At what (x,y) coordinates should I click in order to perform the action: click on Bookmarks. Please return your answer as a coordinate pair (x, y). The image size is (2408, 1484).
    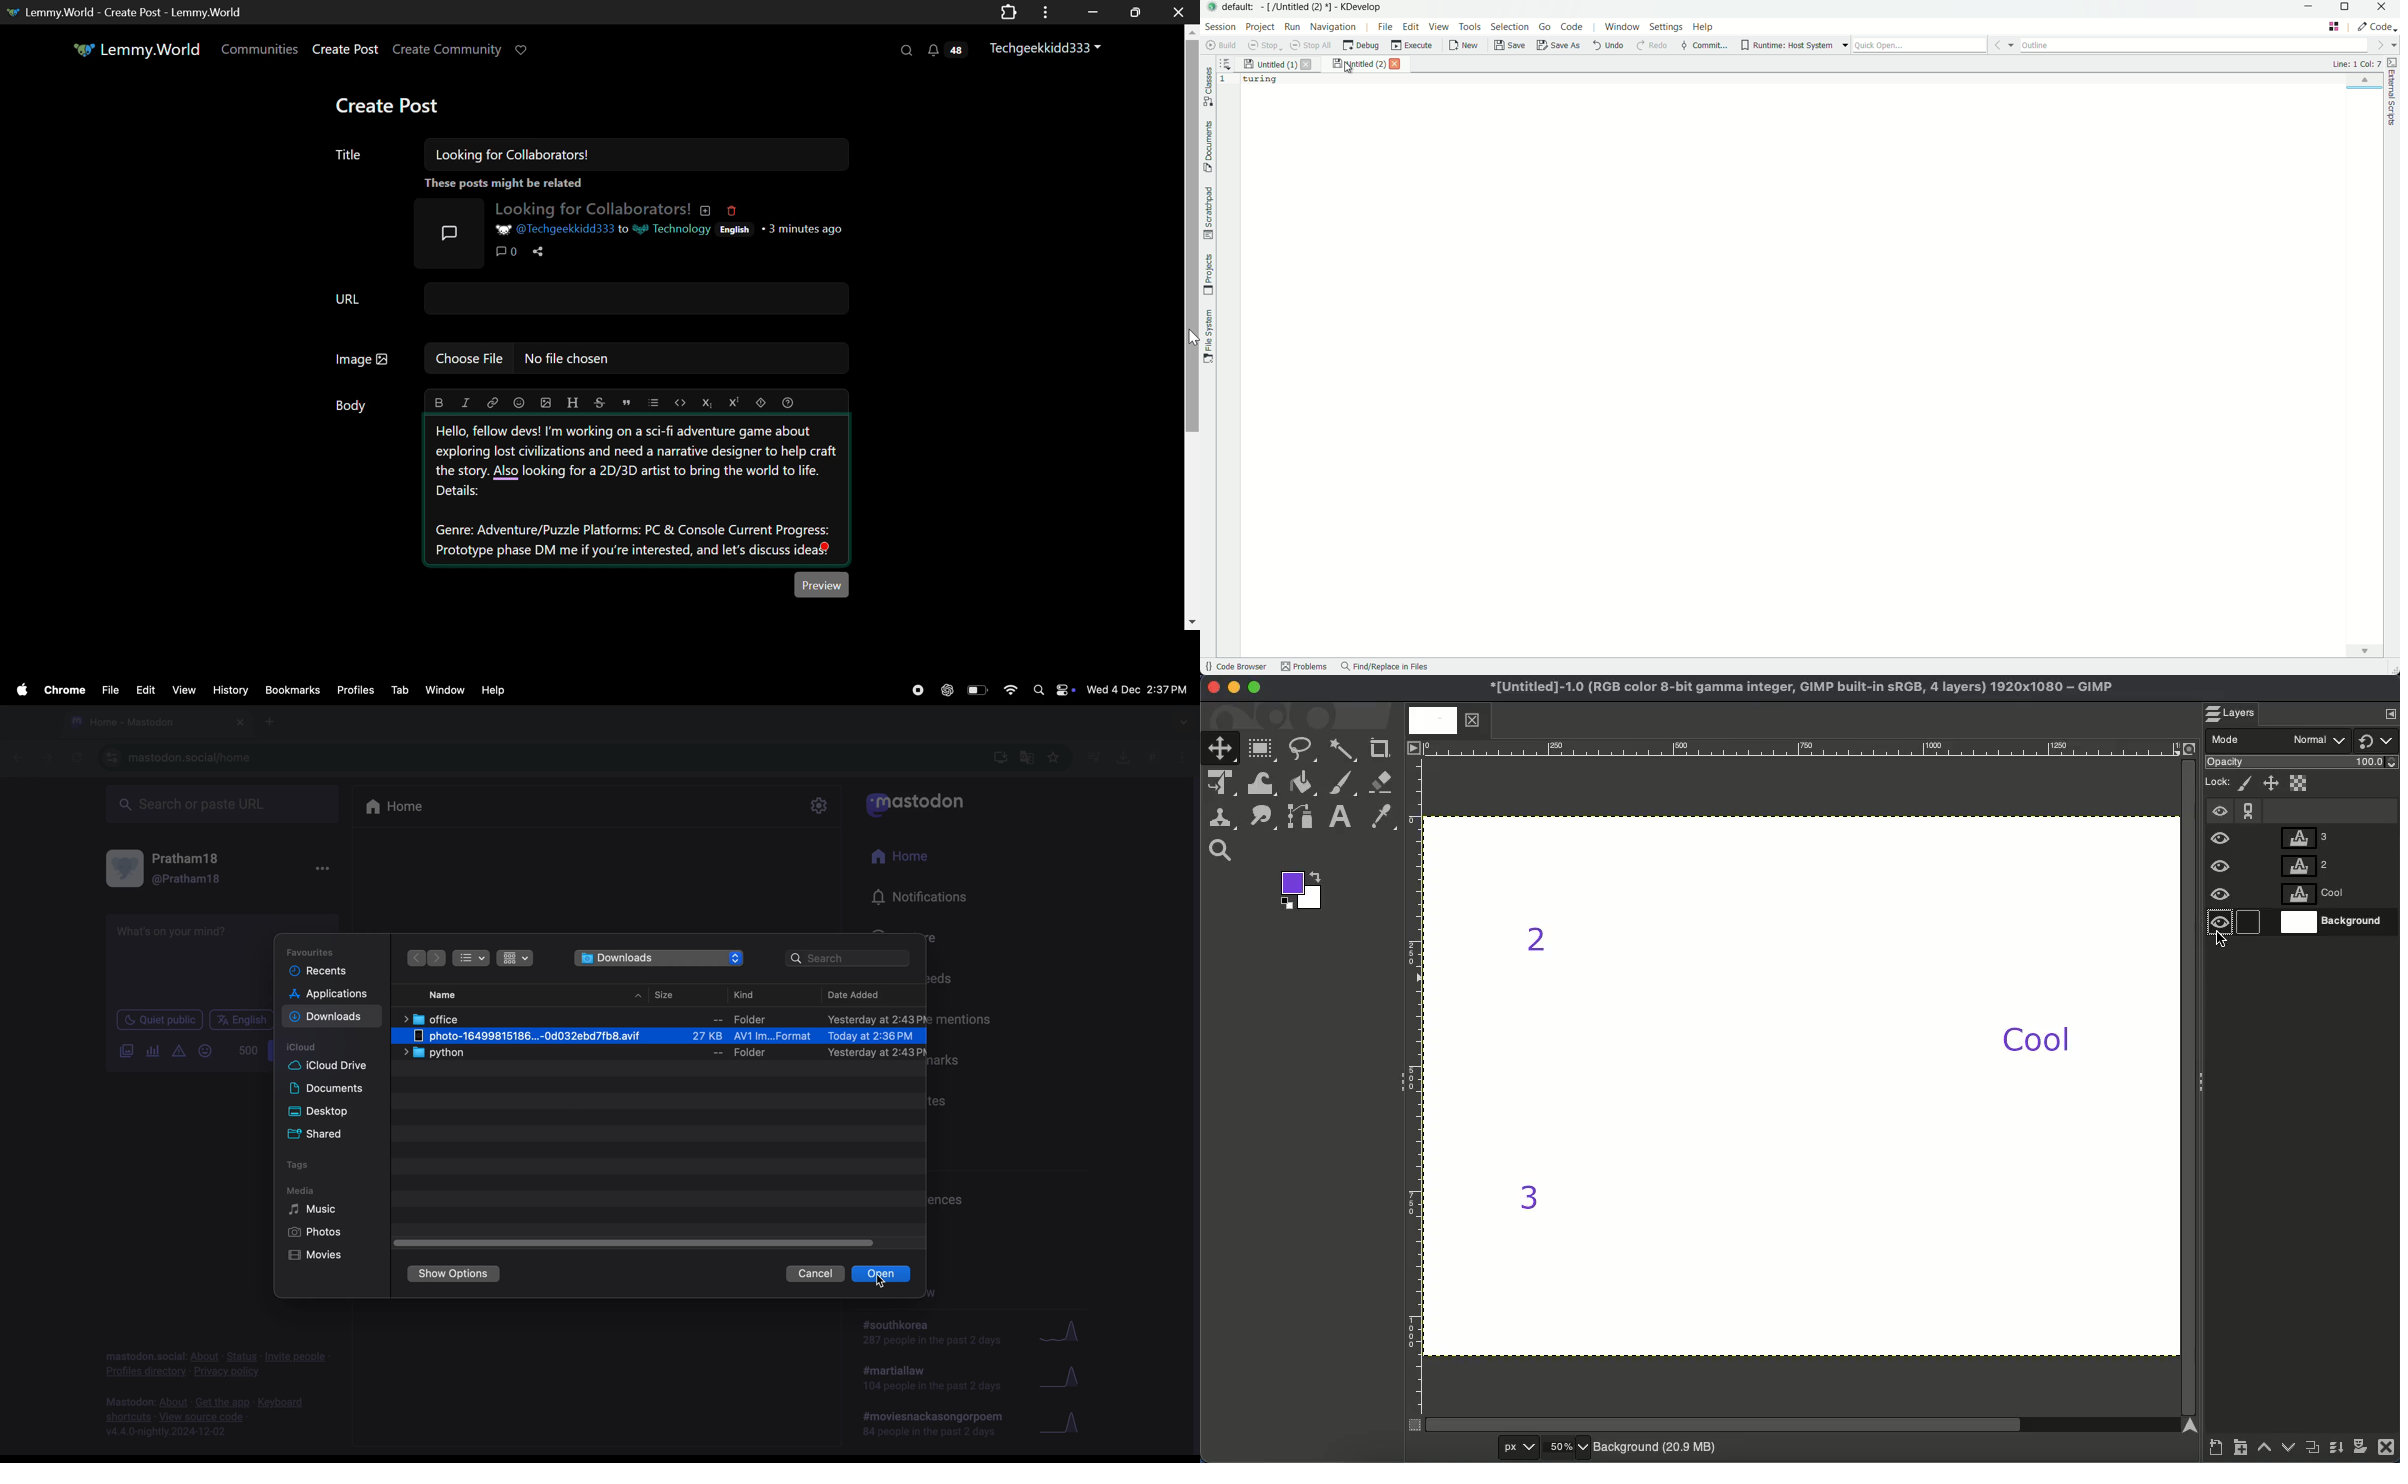
    Looking at the image, I should click on (293, 691).